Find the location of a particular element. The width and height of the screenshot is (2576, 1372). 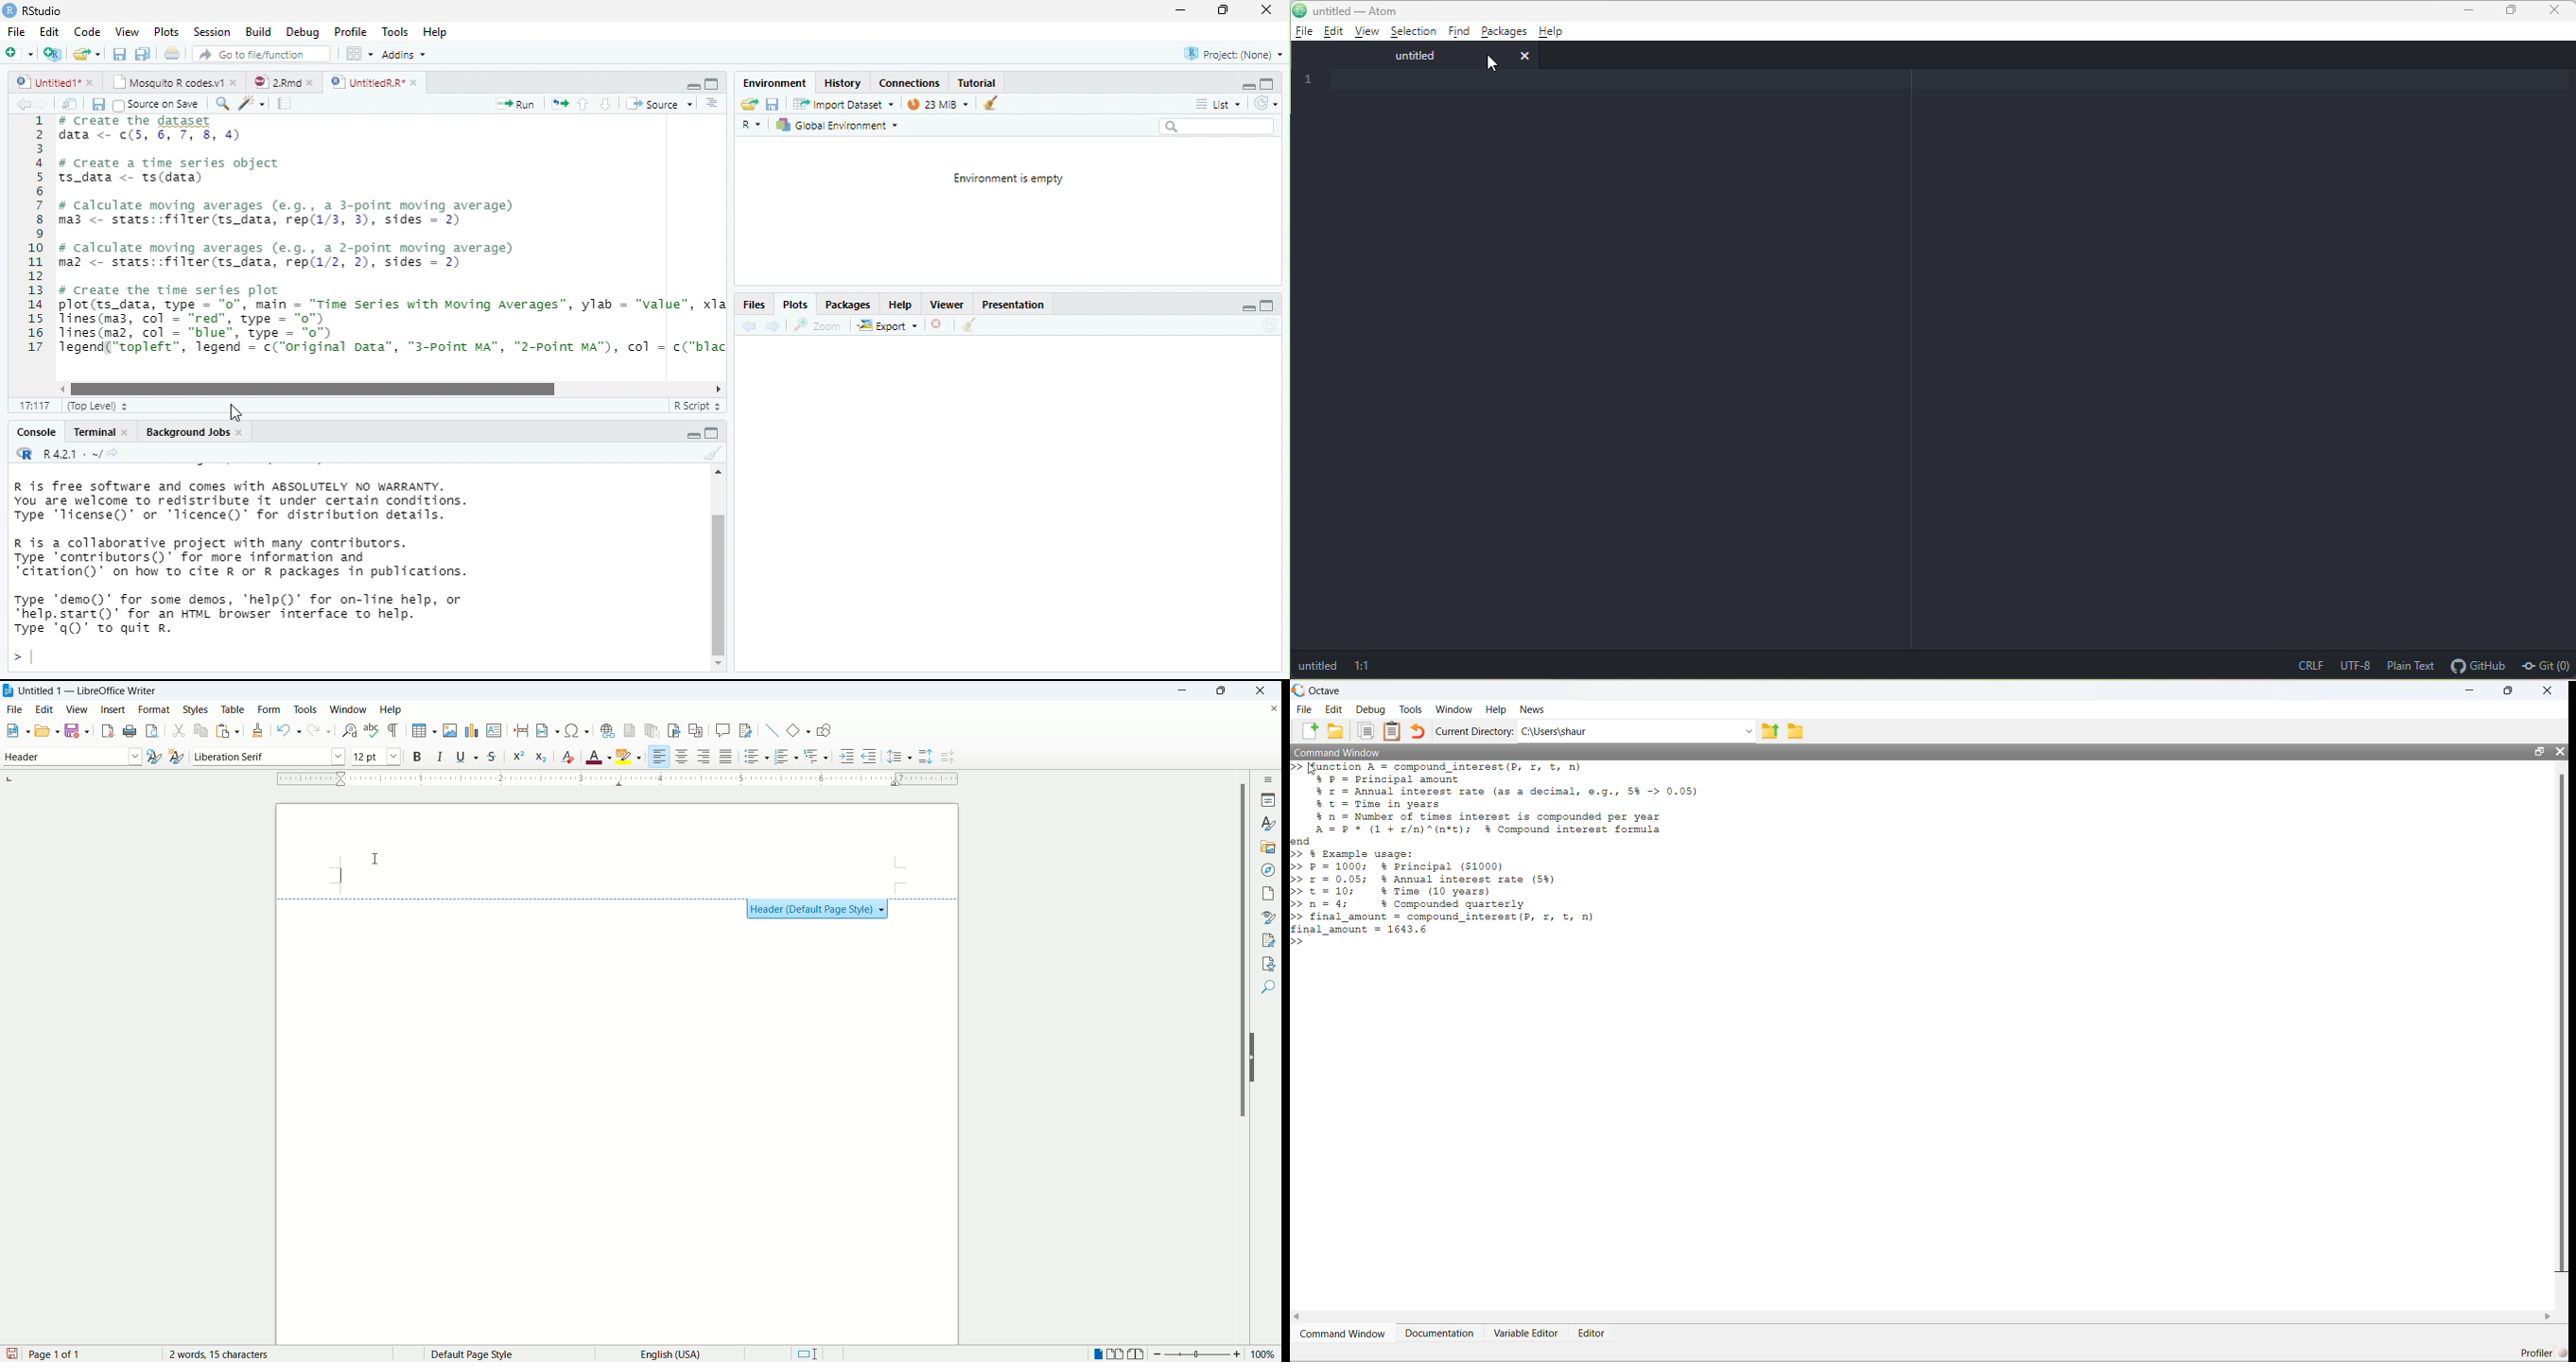

Build is located at coordinates (258, 32).